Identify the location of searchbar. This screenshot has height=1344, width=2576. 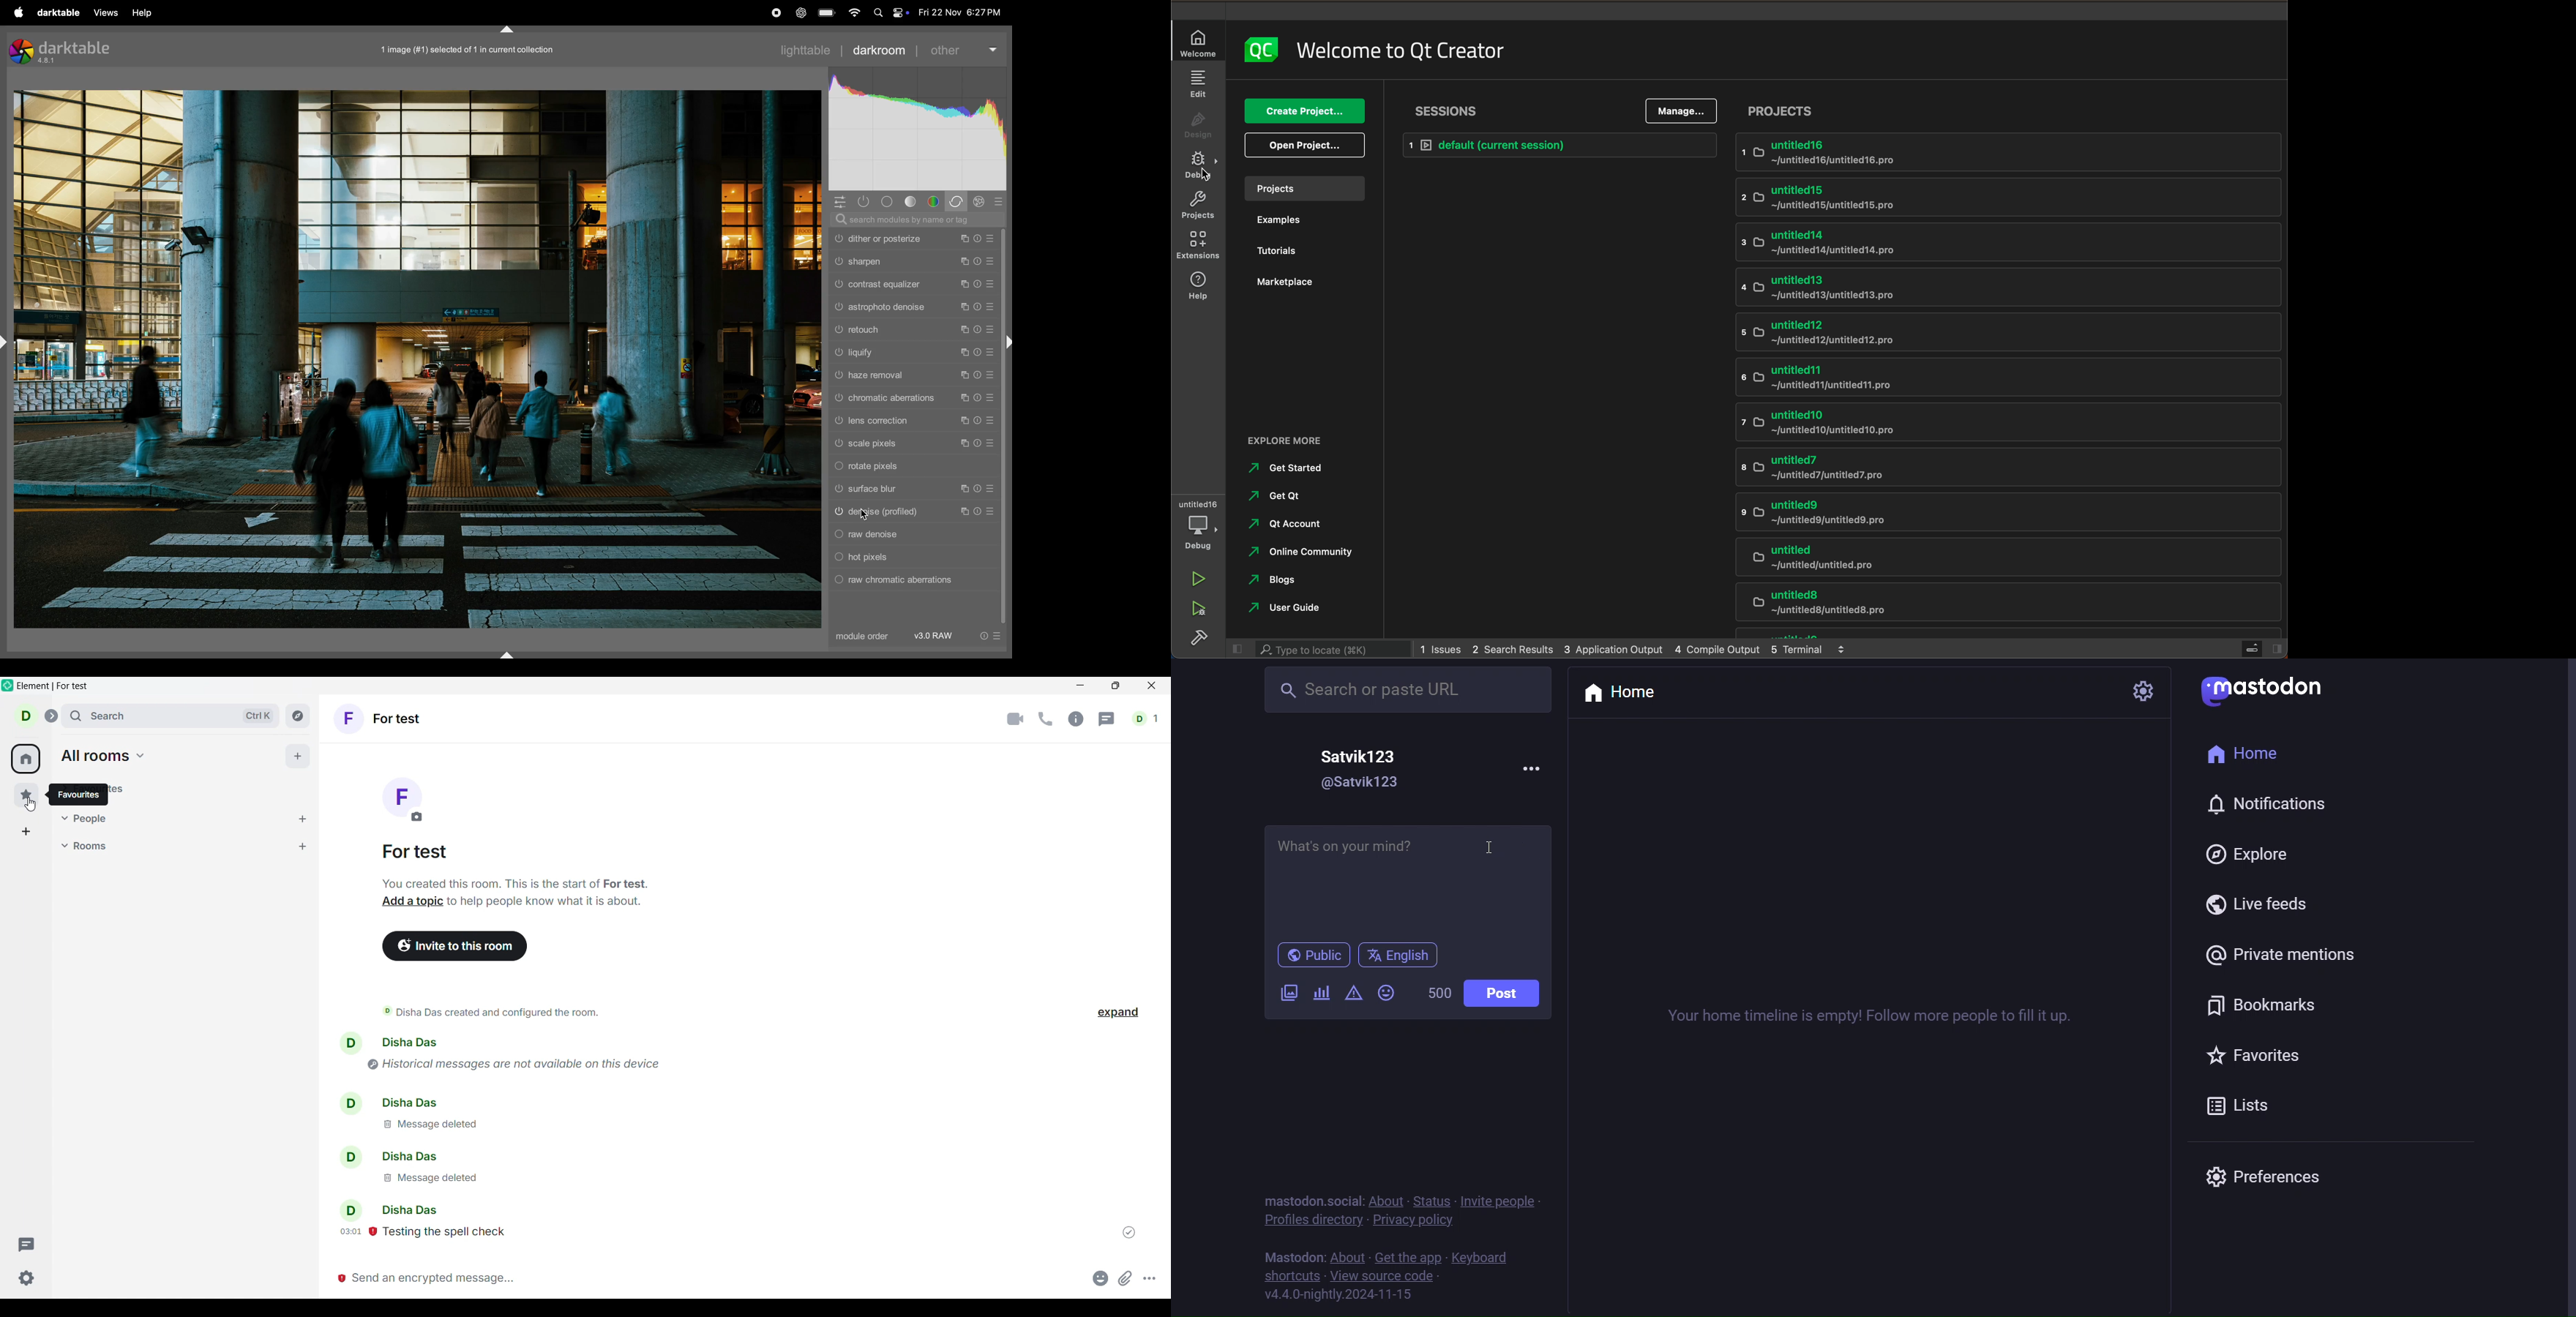
(918, 221).